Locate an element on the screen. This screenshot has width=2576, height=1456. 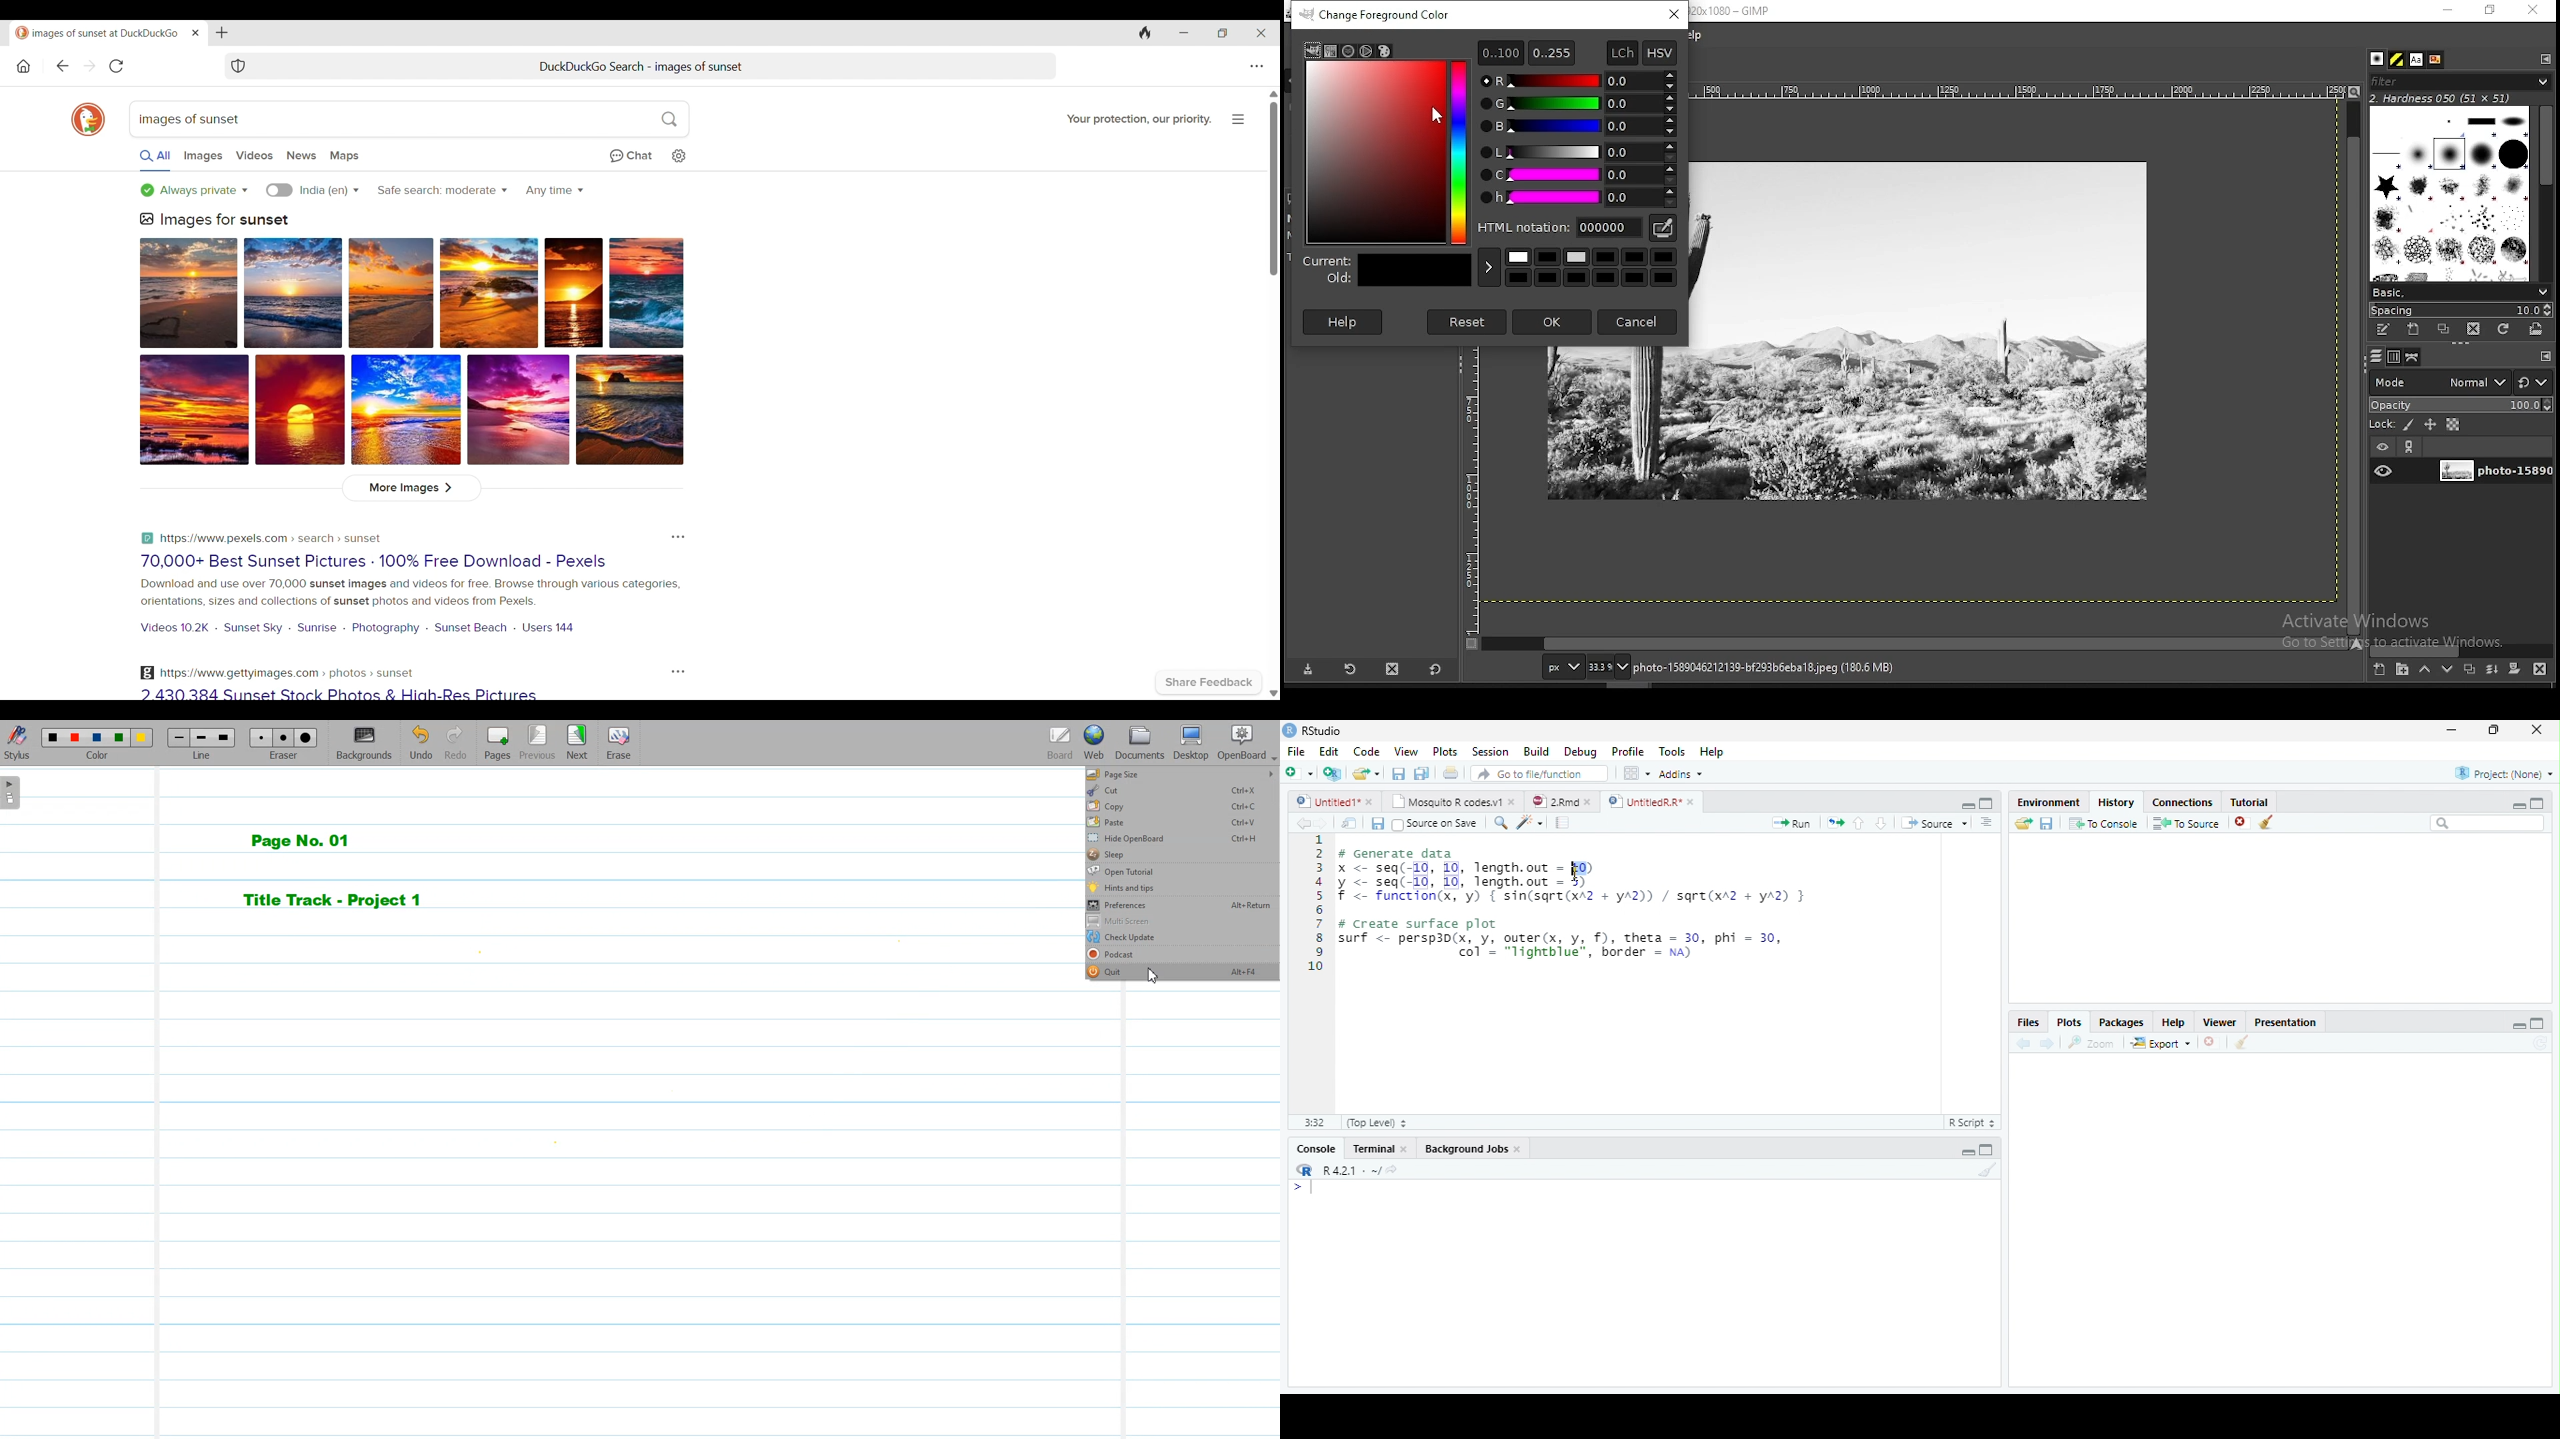
Load history from an existing file is located at coordinates (2022, 824).